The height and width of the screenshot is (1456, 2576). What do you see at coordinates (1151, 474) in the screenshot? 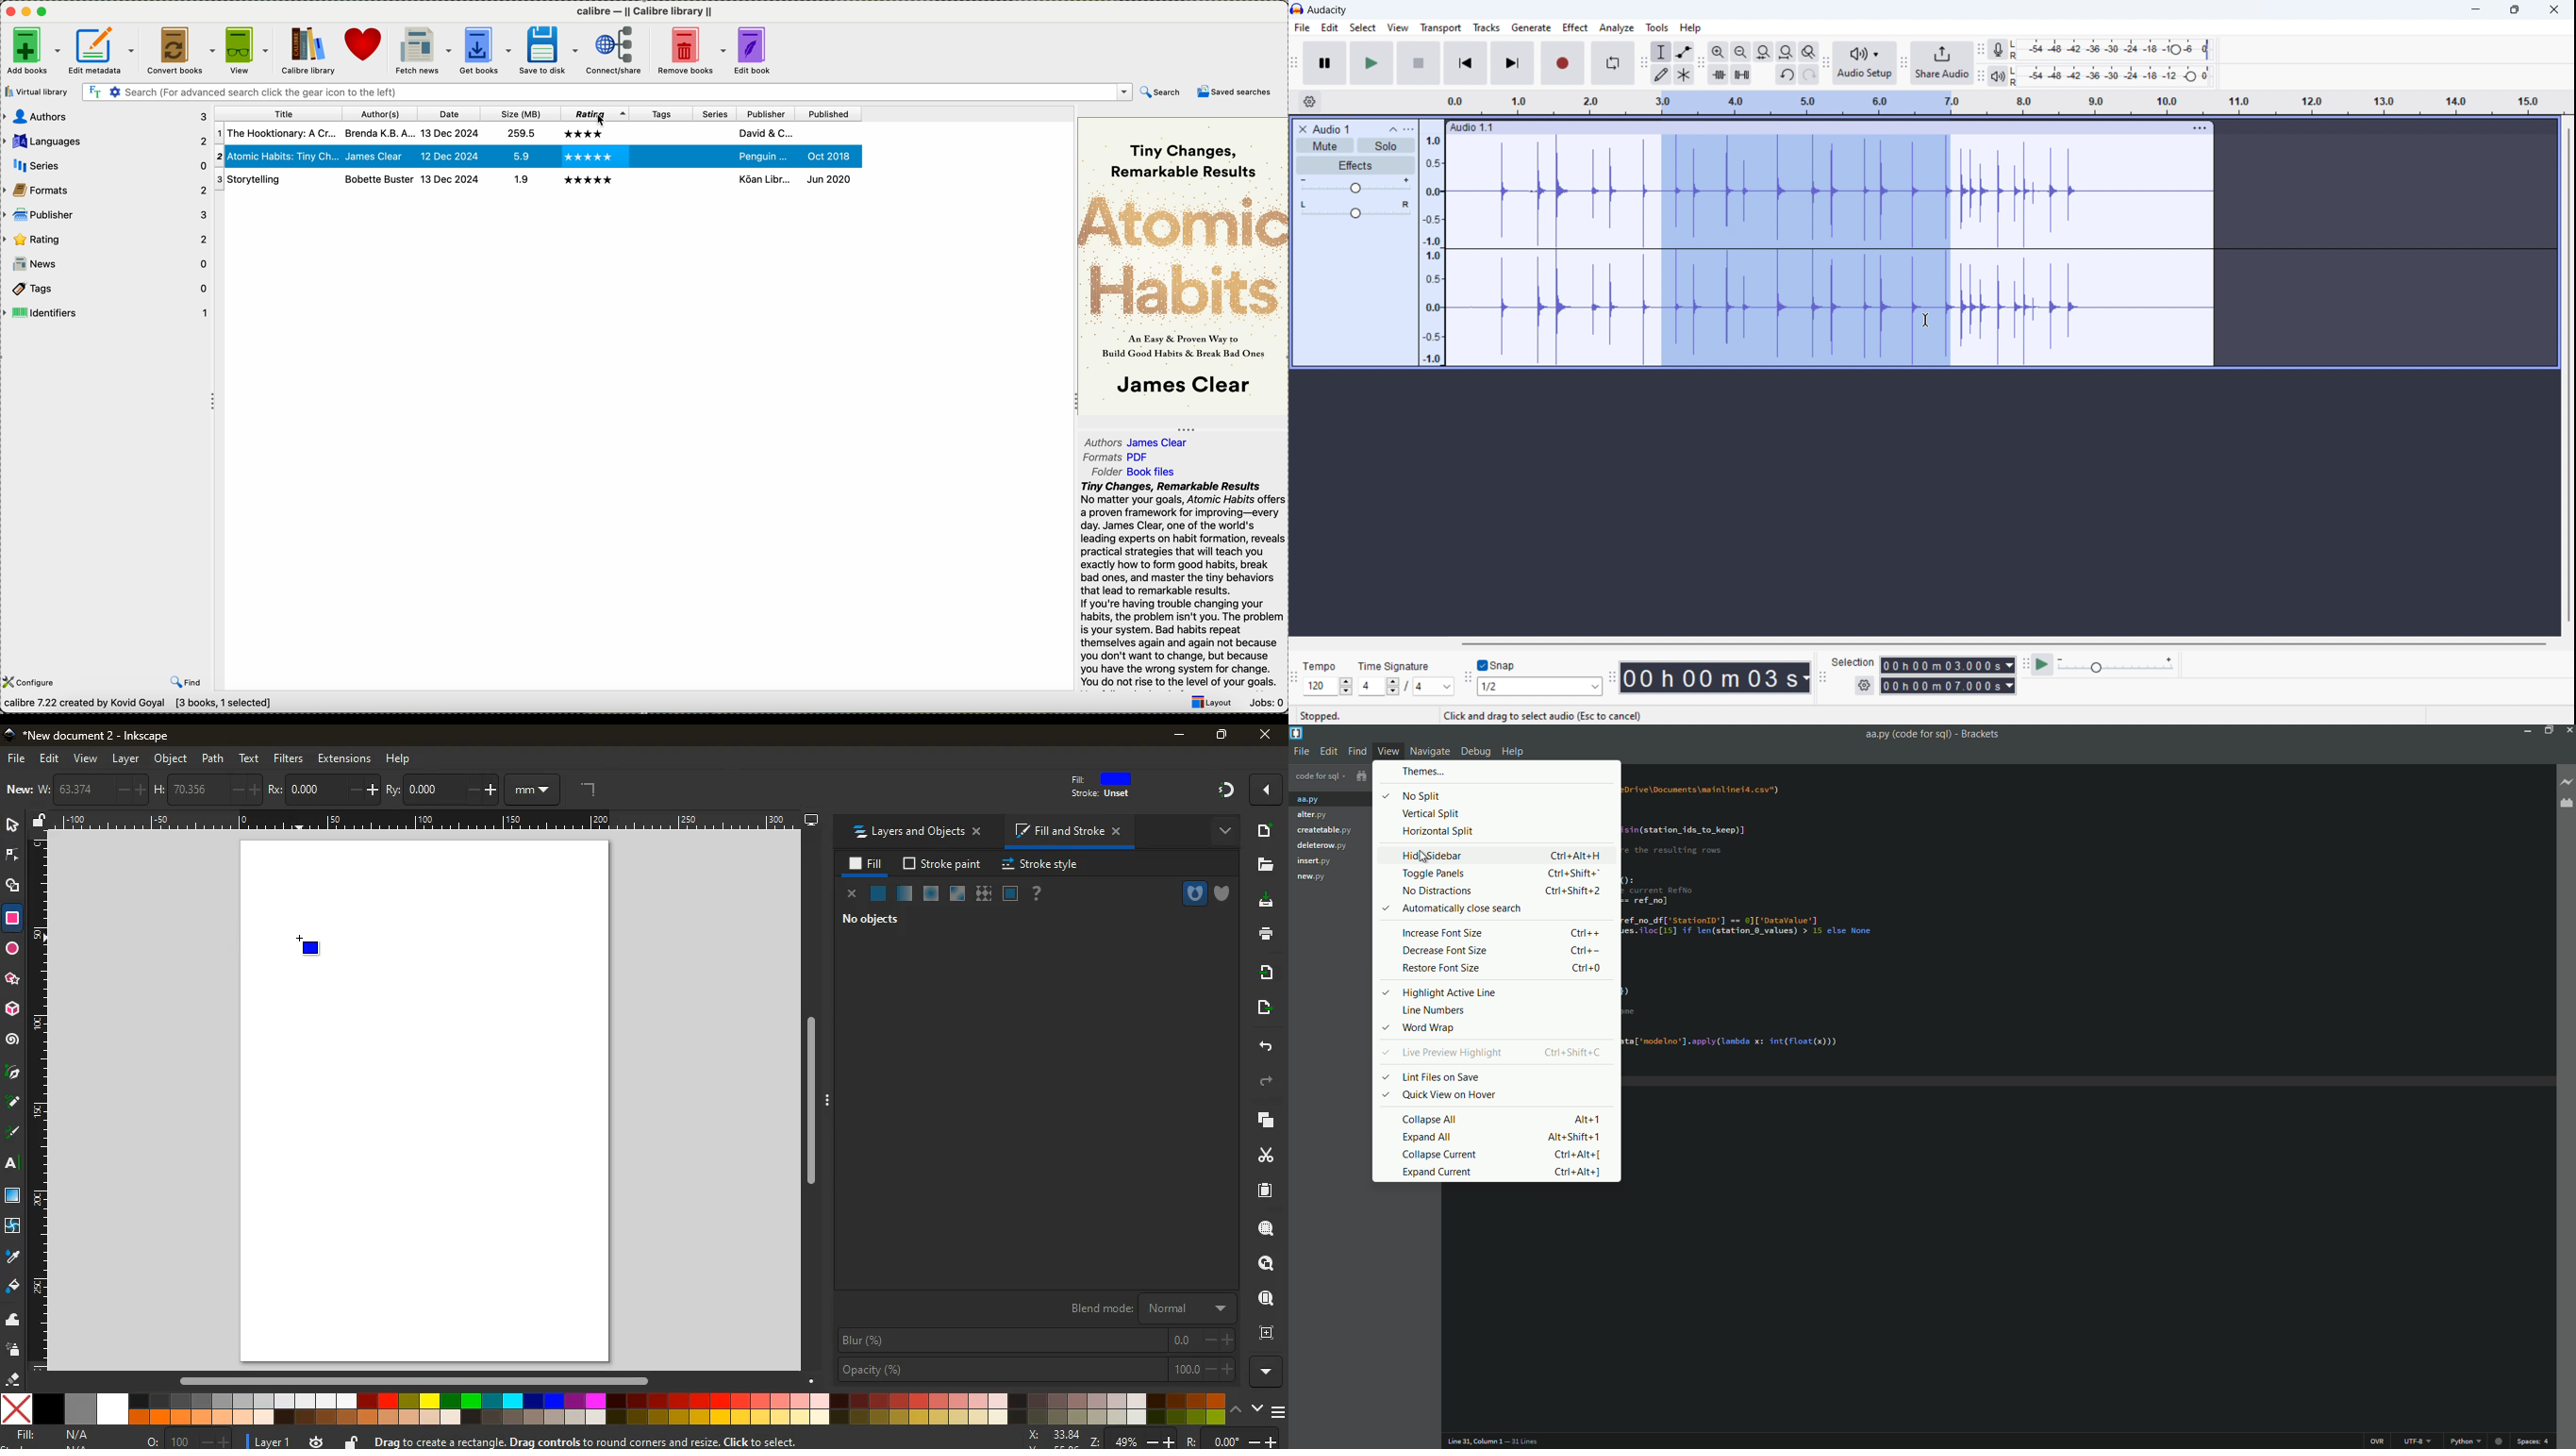
I see `Book file` at bounding box center [1151, 474].